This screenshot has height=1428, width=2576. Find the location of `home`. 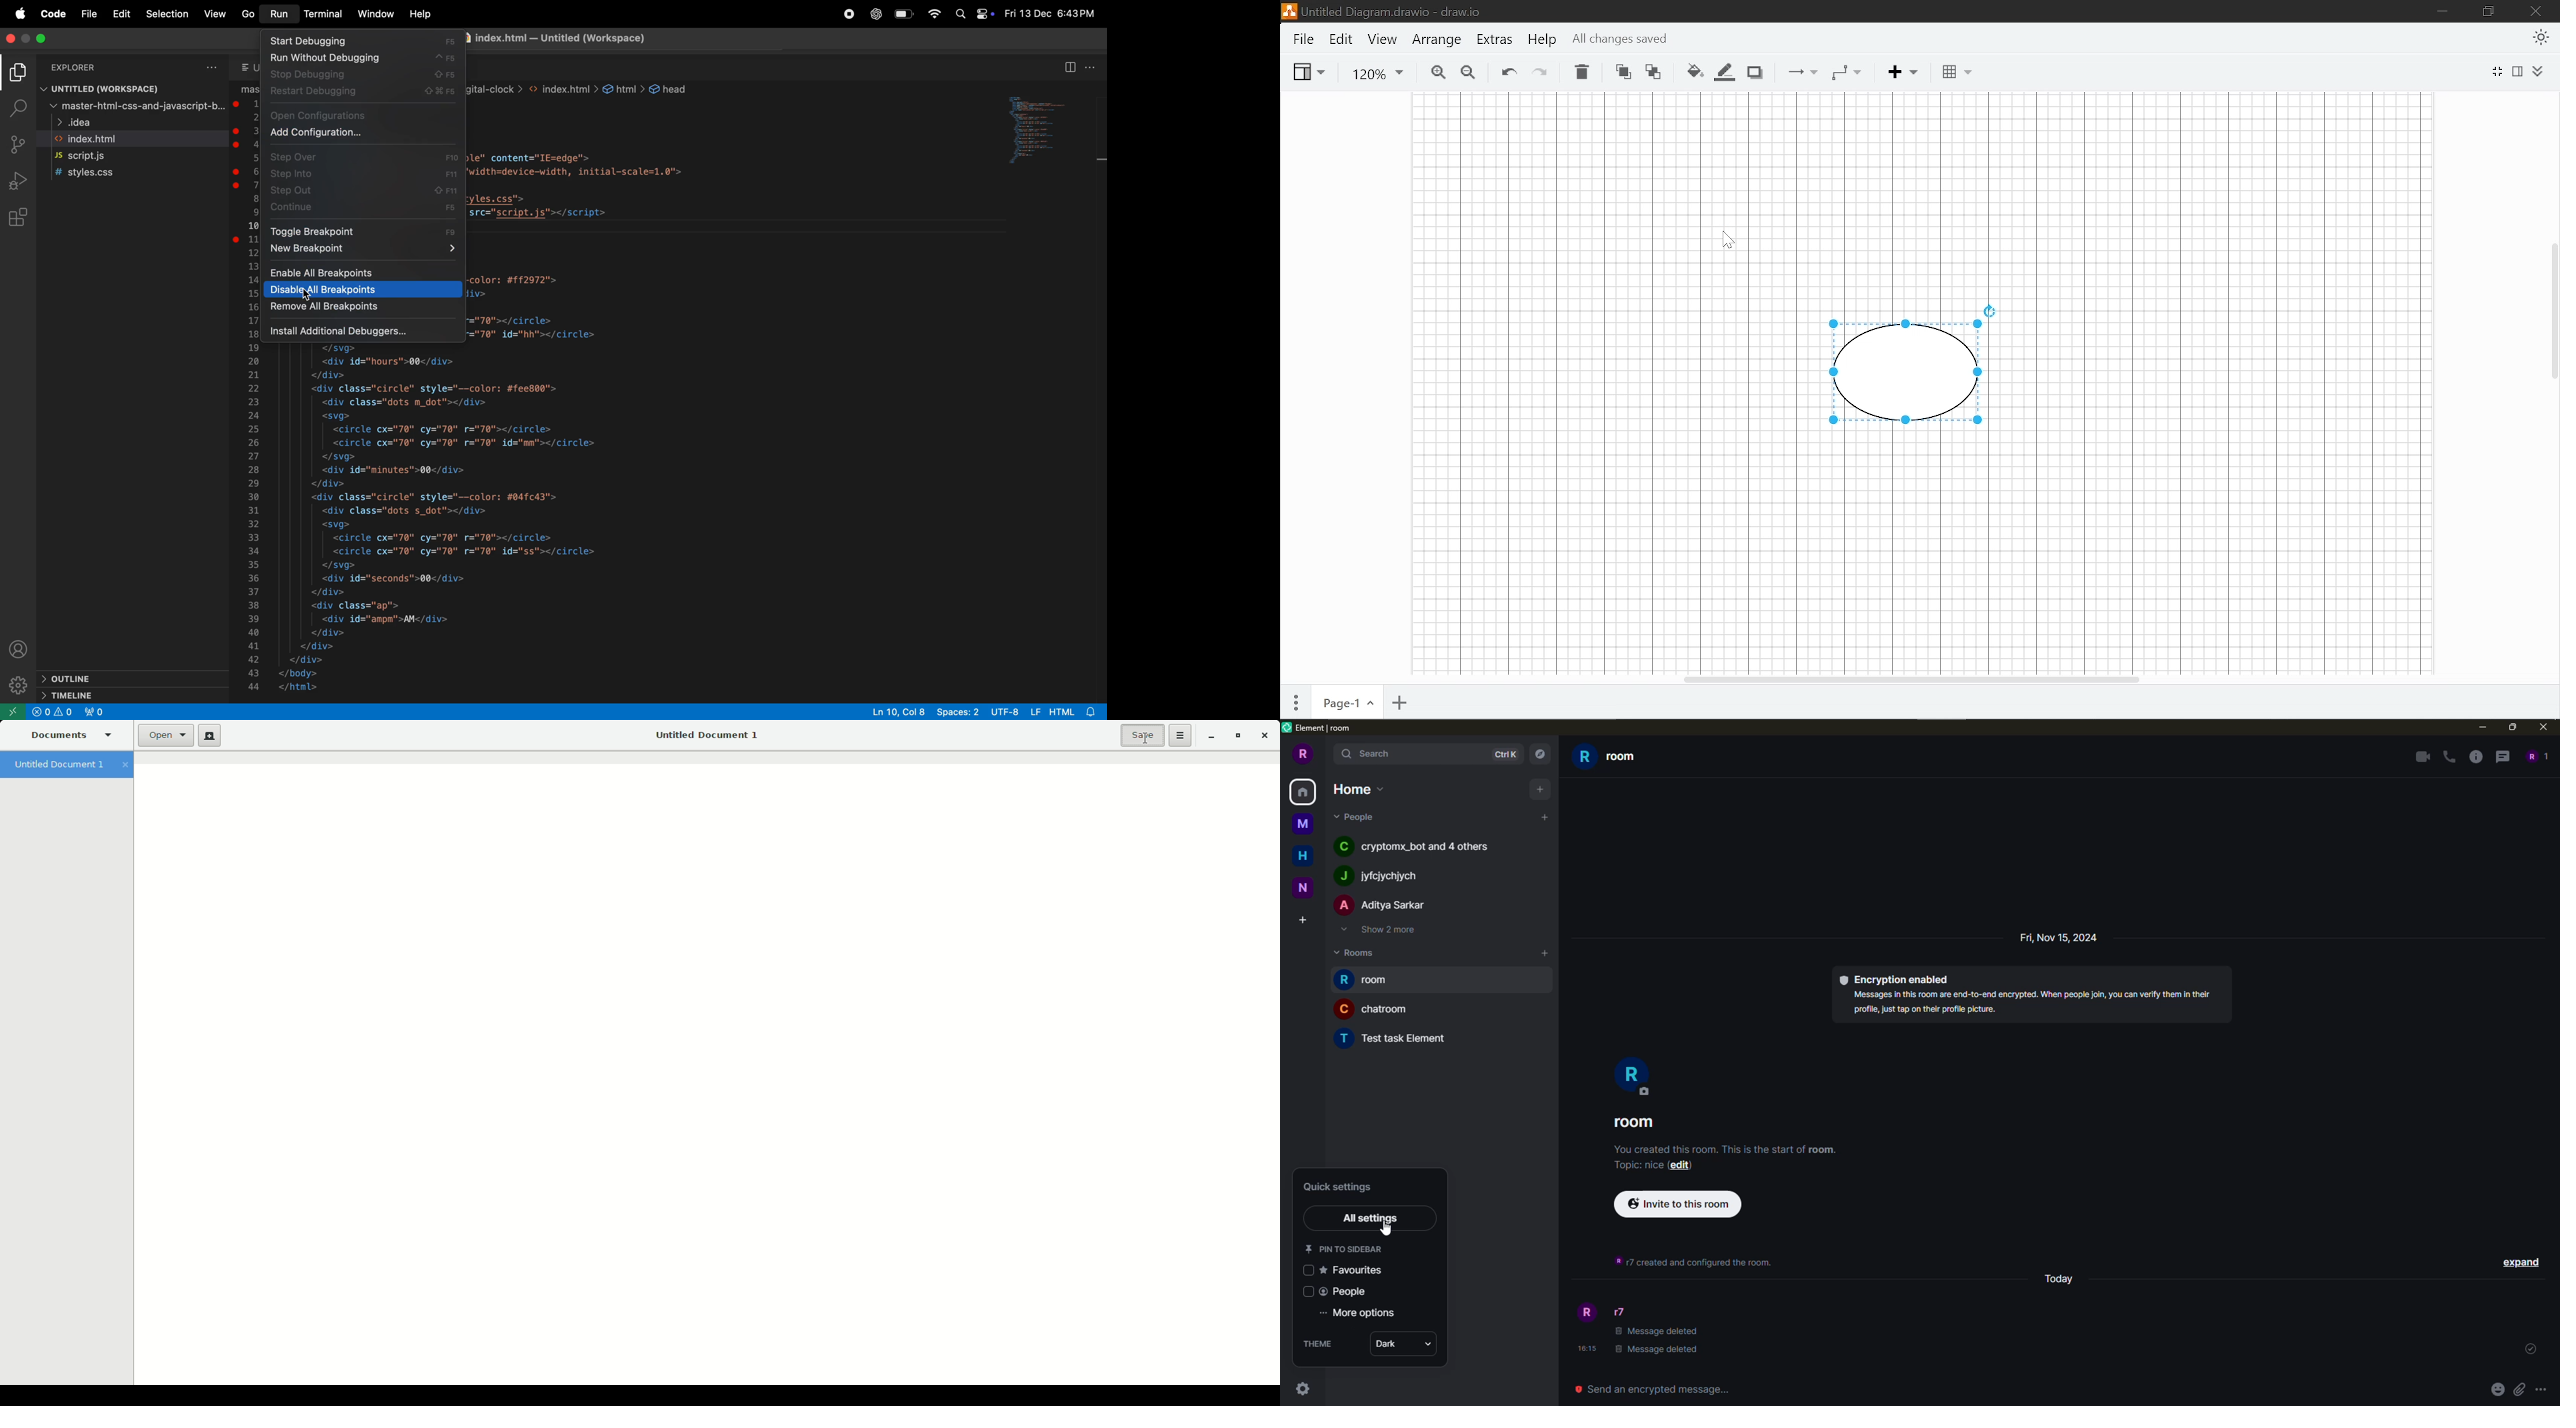

home is located at coordinates (1360, 788).